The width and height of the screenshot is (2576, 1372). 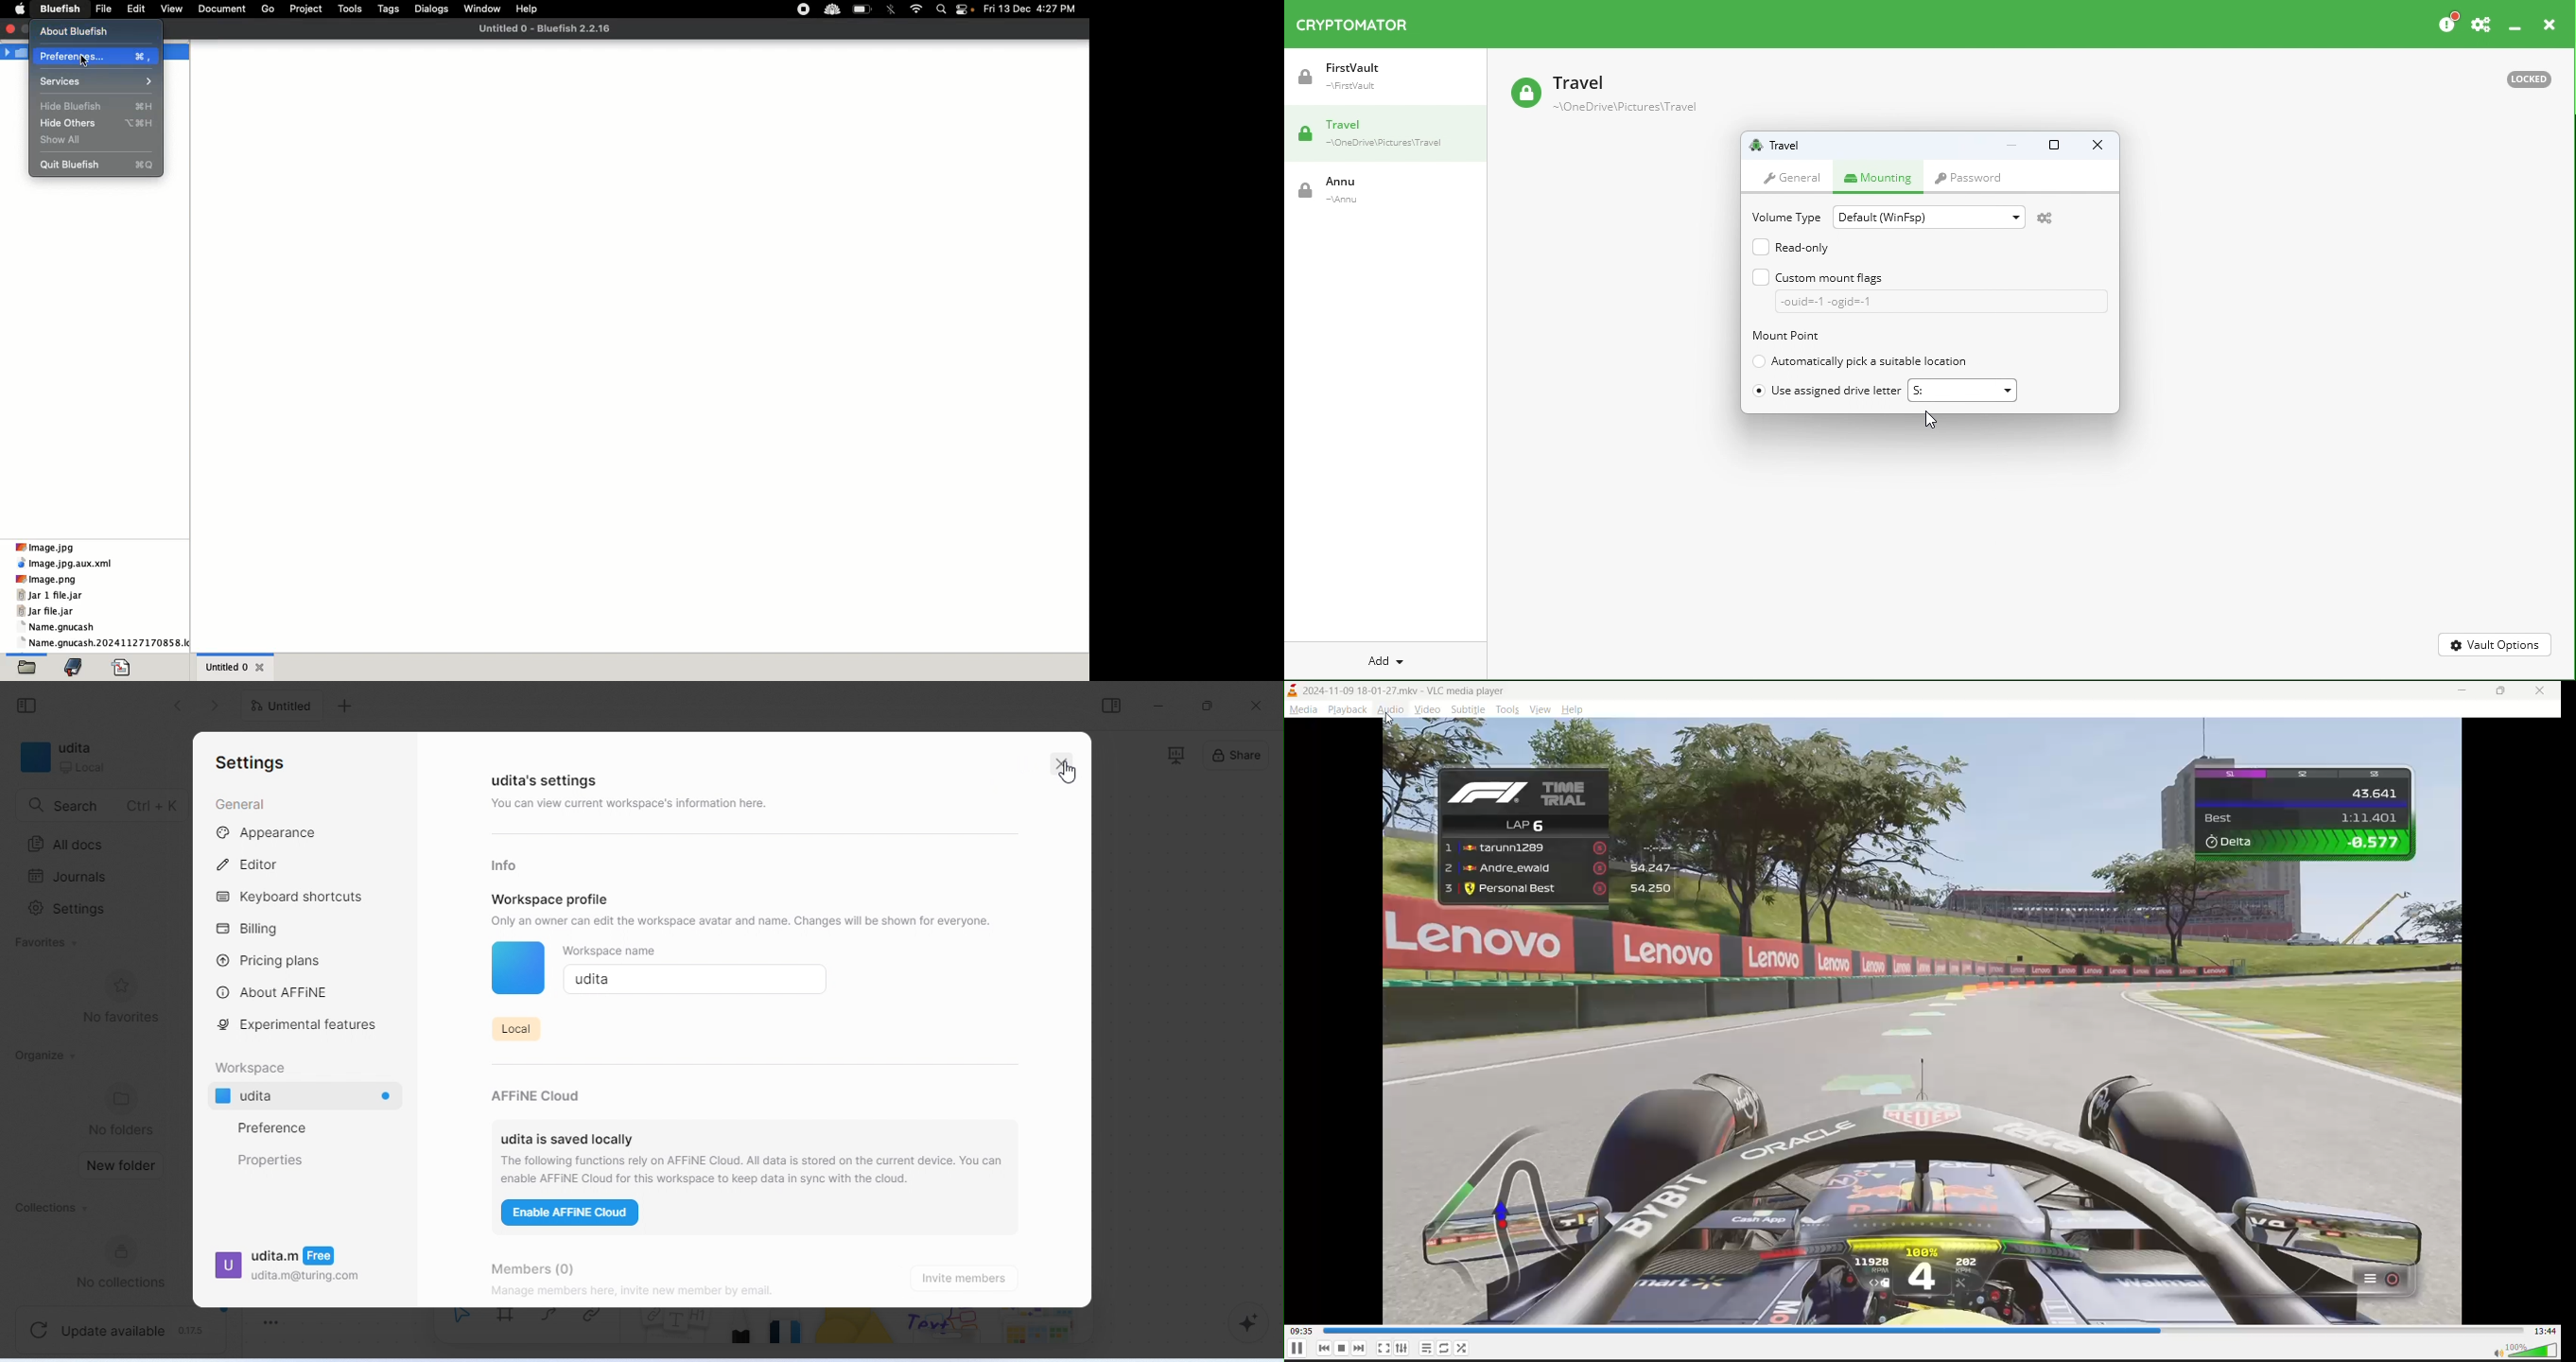 I want to click on current track time, so click(x=1302, y=1329).